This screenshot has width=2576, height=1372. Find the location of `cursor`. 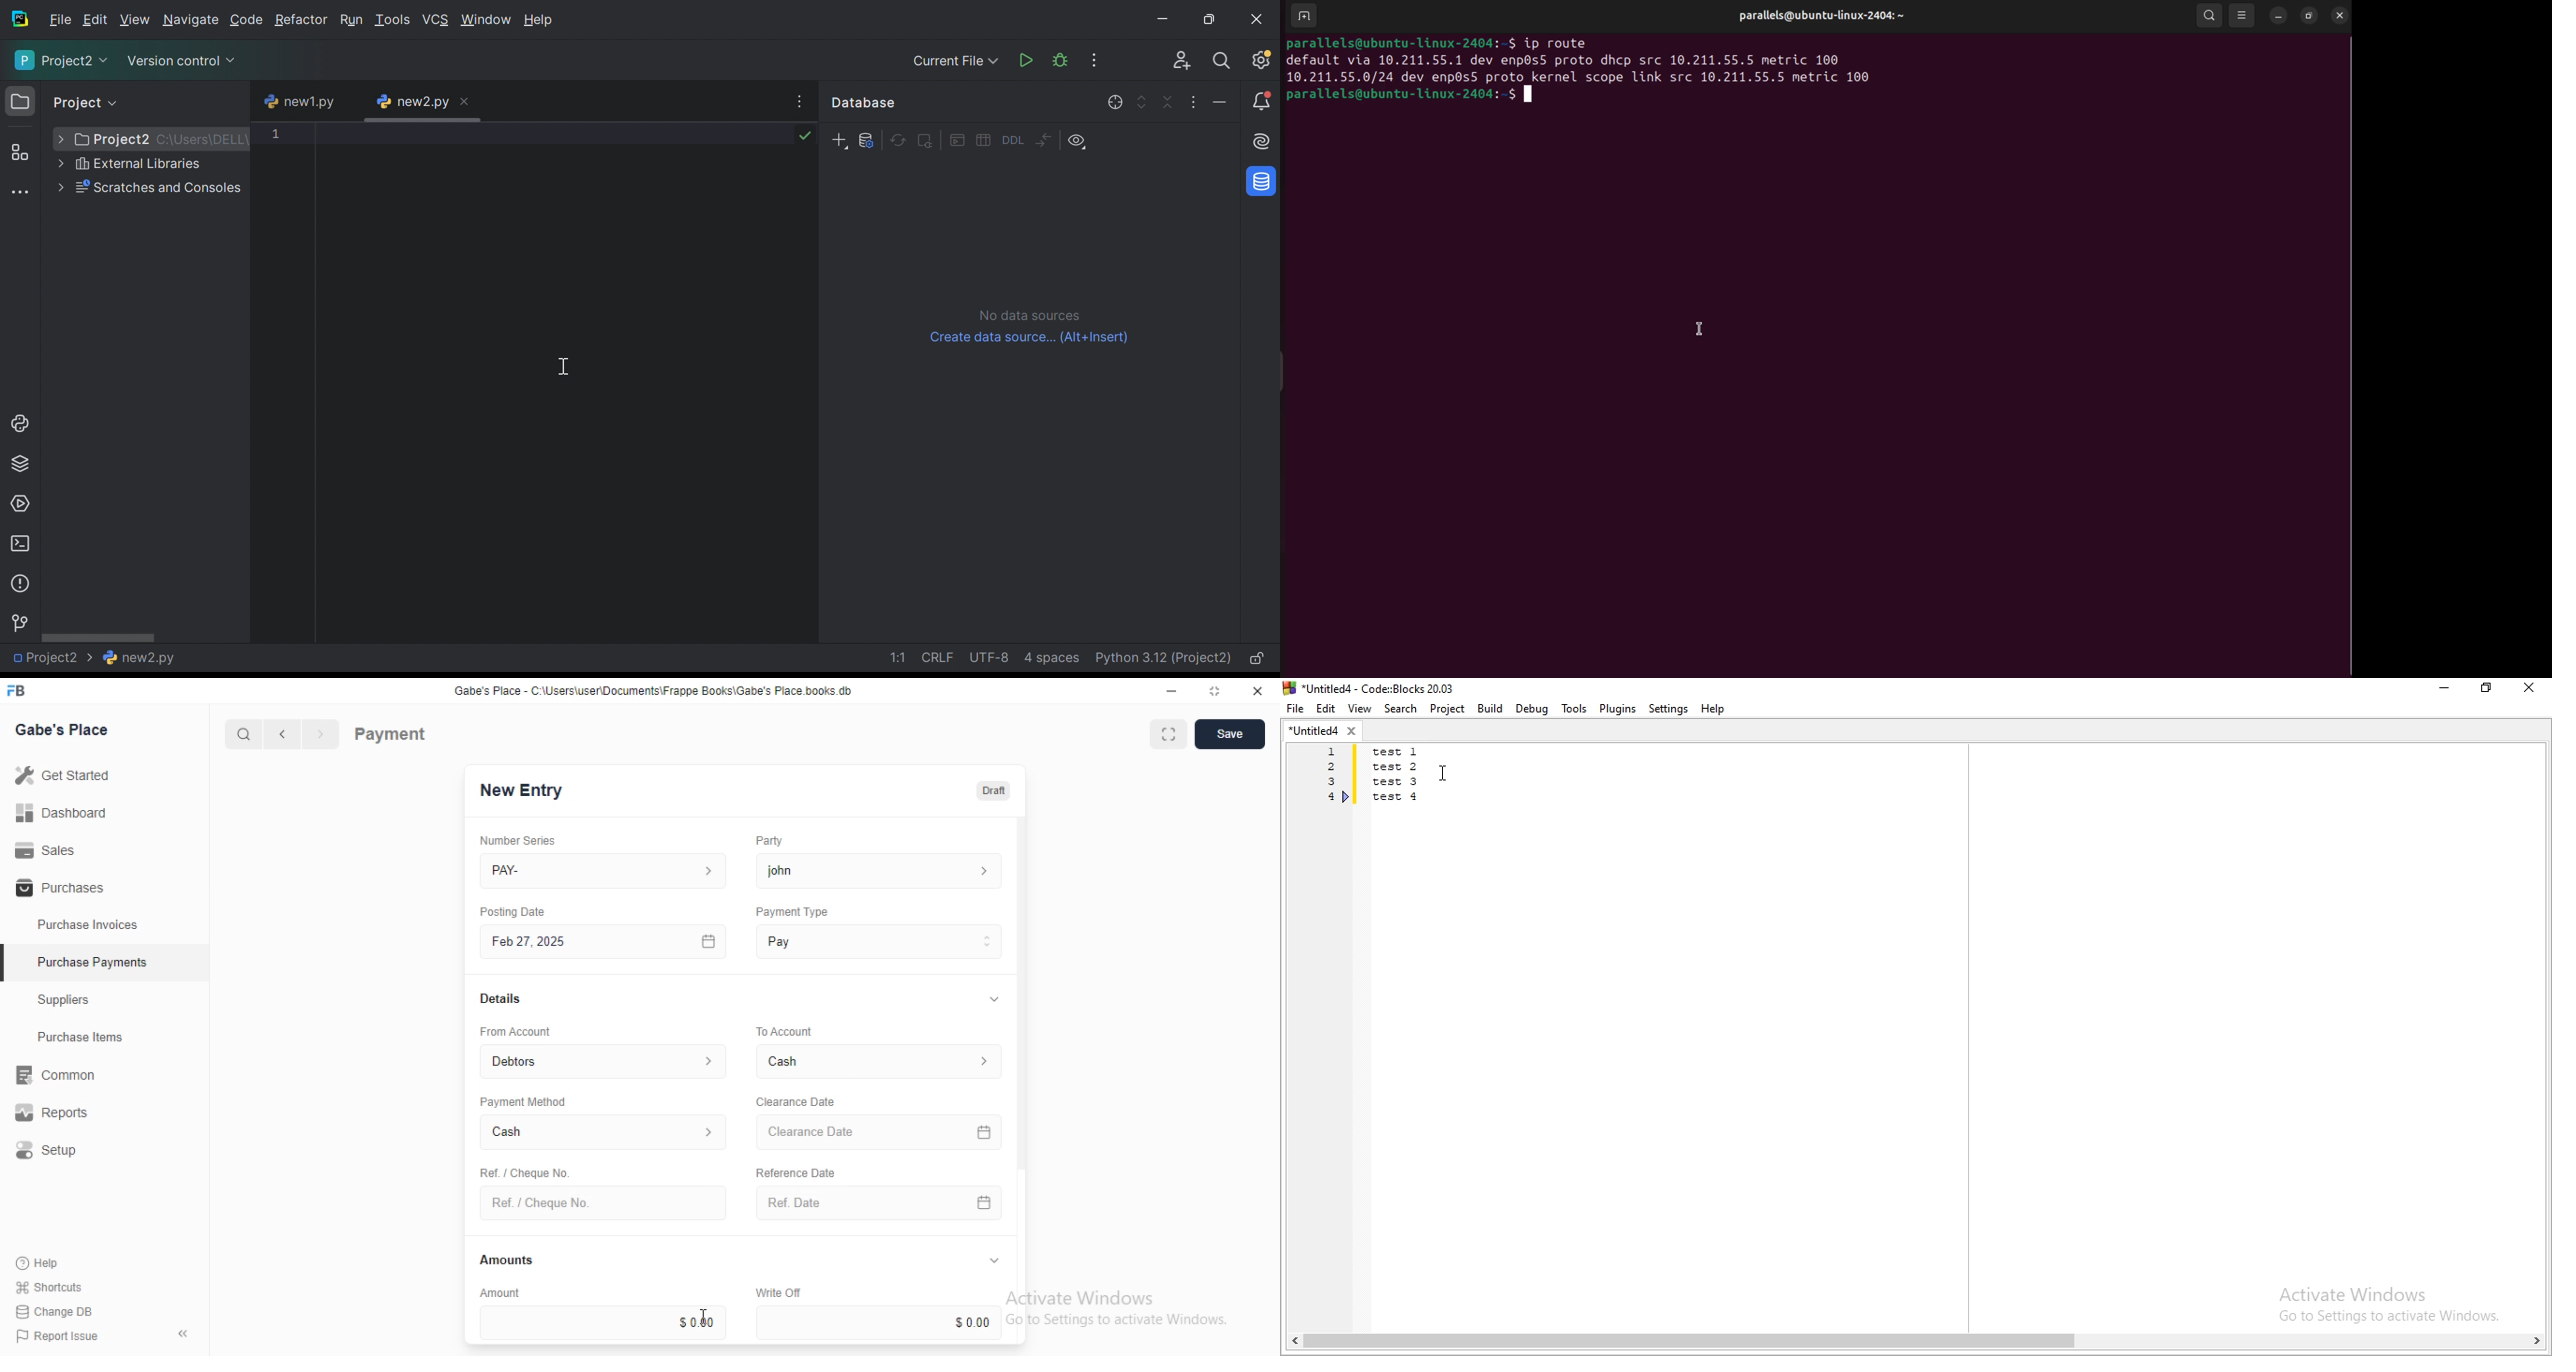

cursor is located at coordinates (708, 1317).